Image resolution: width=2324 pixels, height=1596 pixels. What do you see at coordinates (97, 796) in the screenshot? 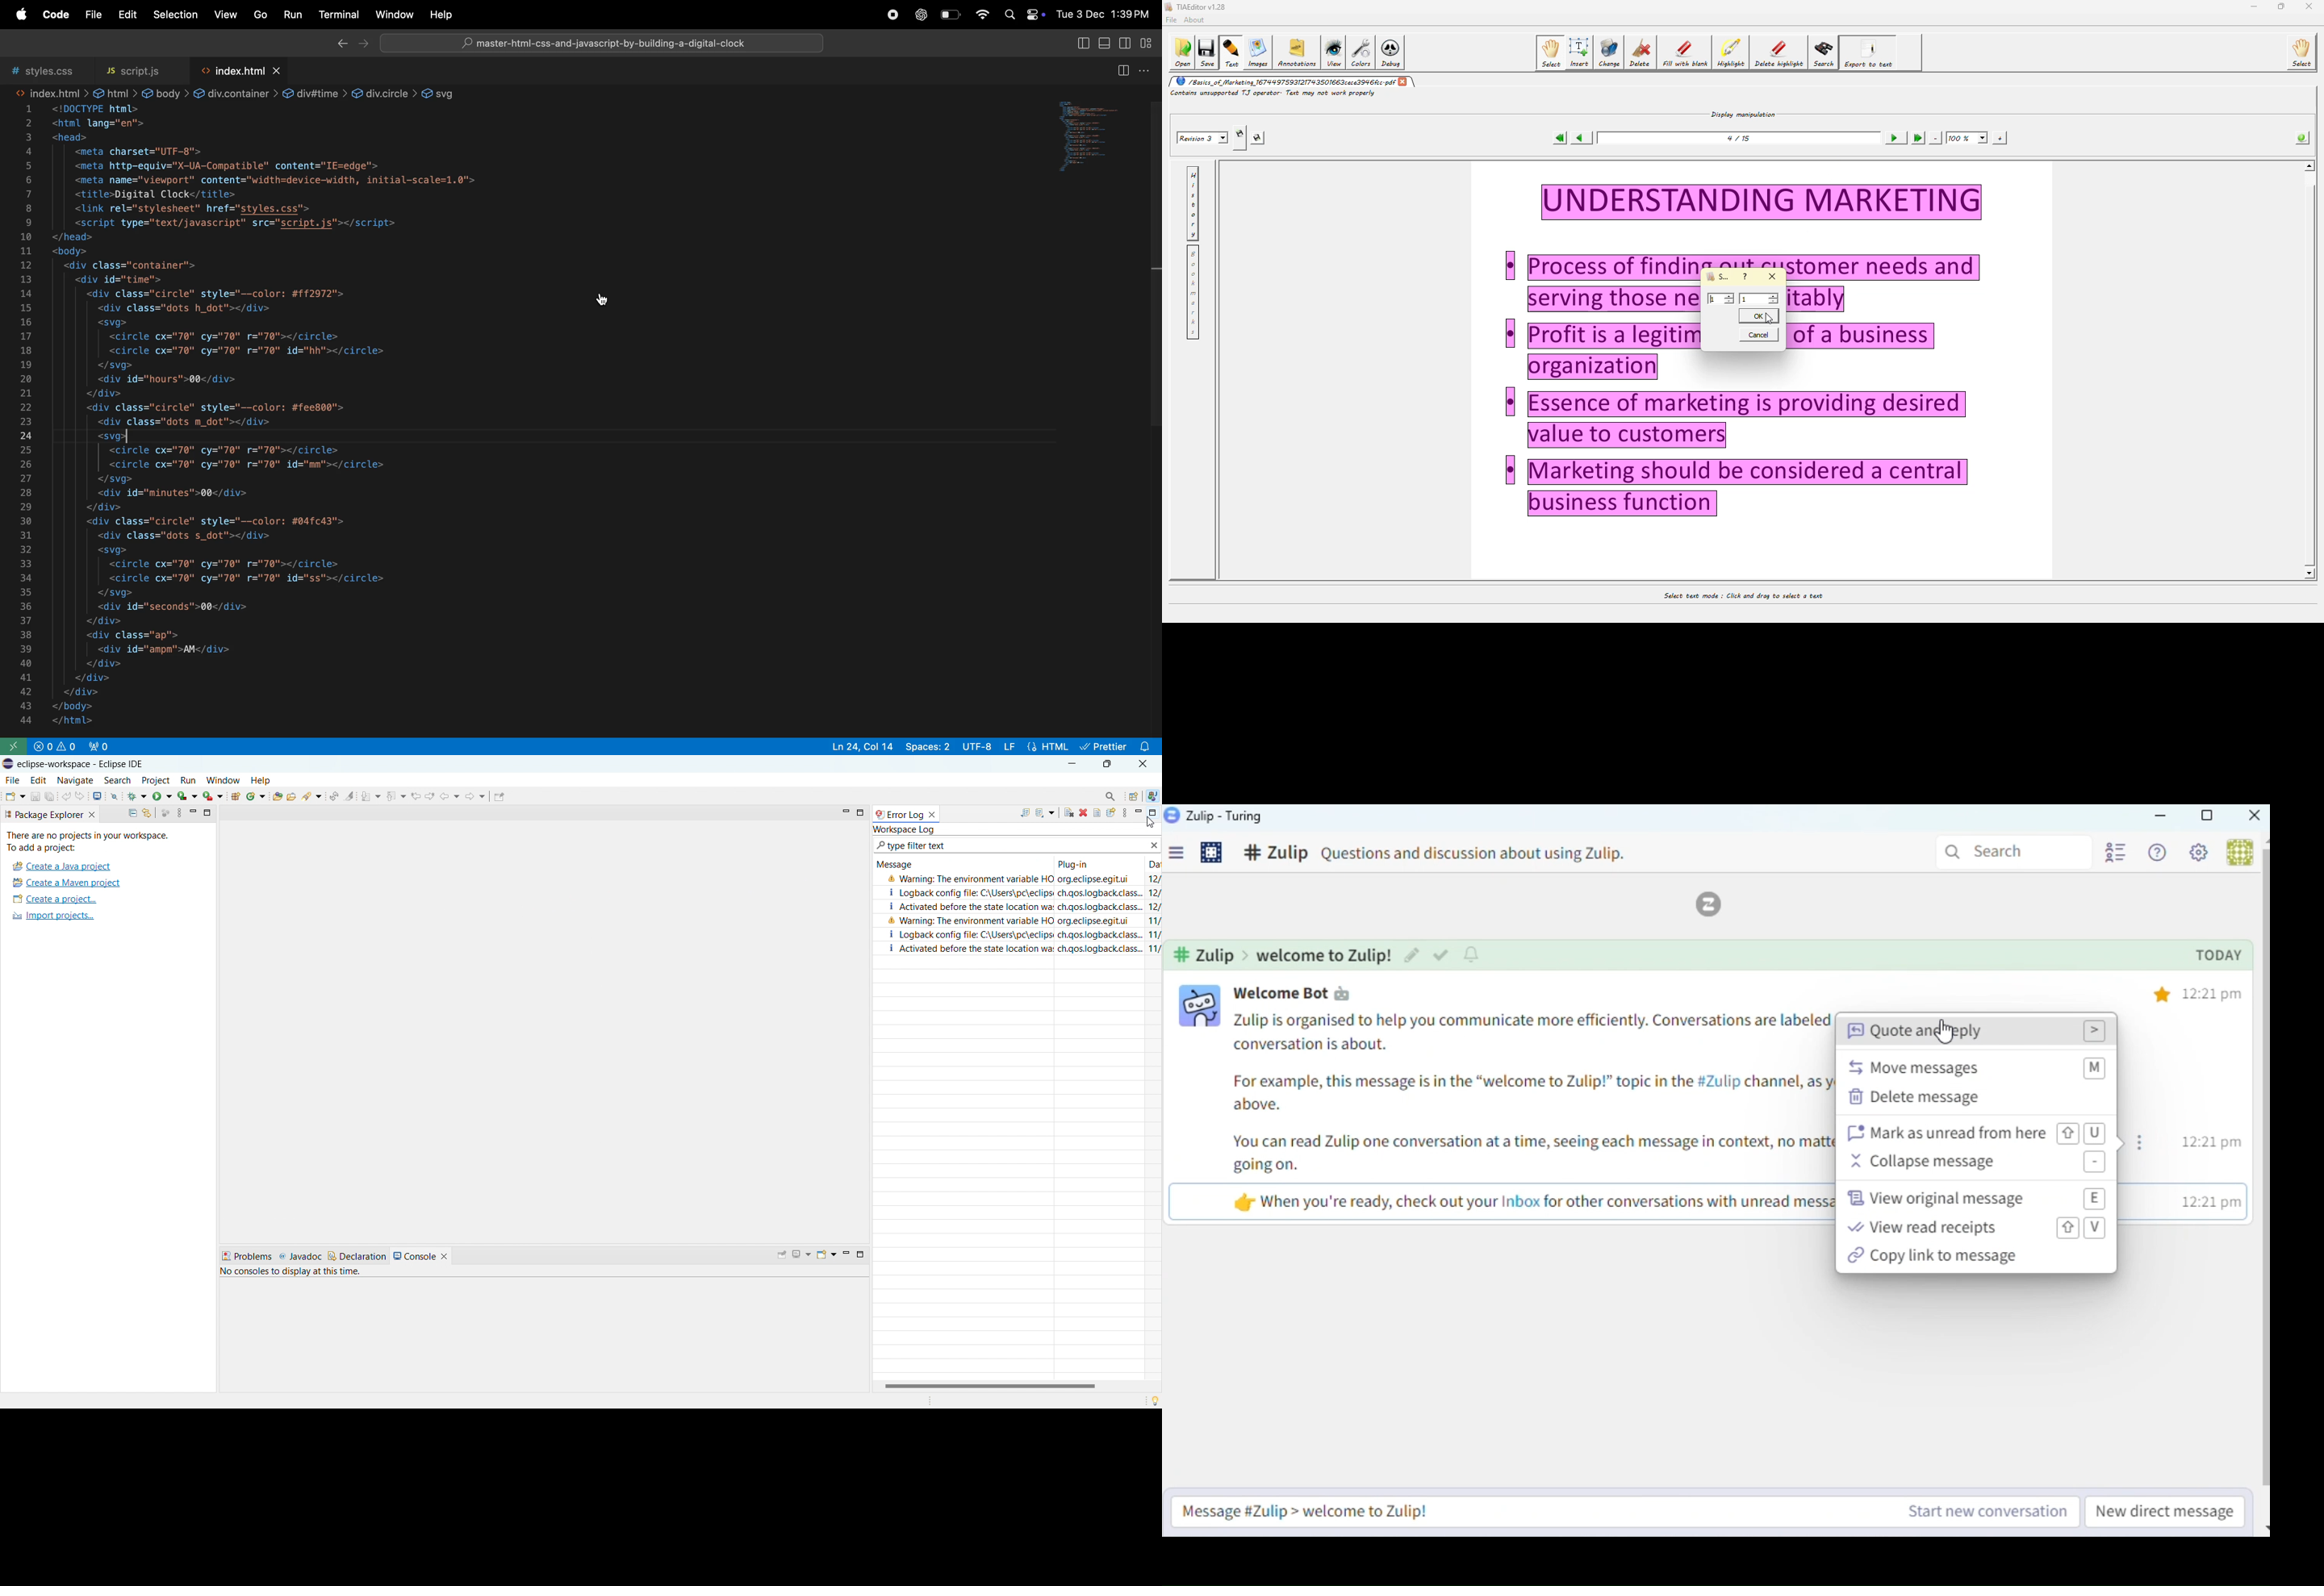
I see `open console` at bounding box center [97, 796].